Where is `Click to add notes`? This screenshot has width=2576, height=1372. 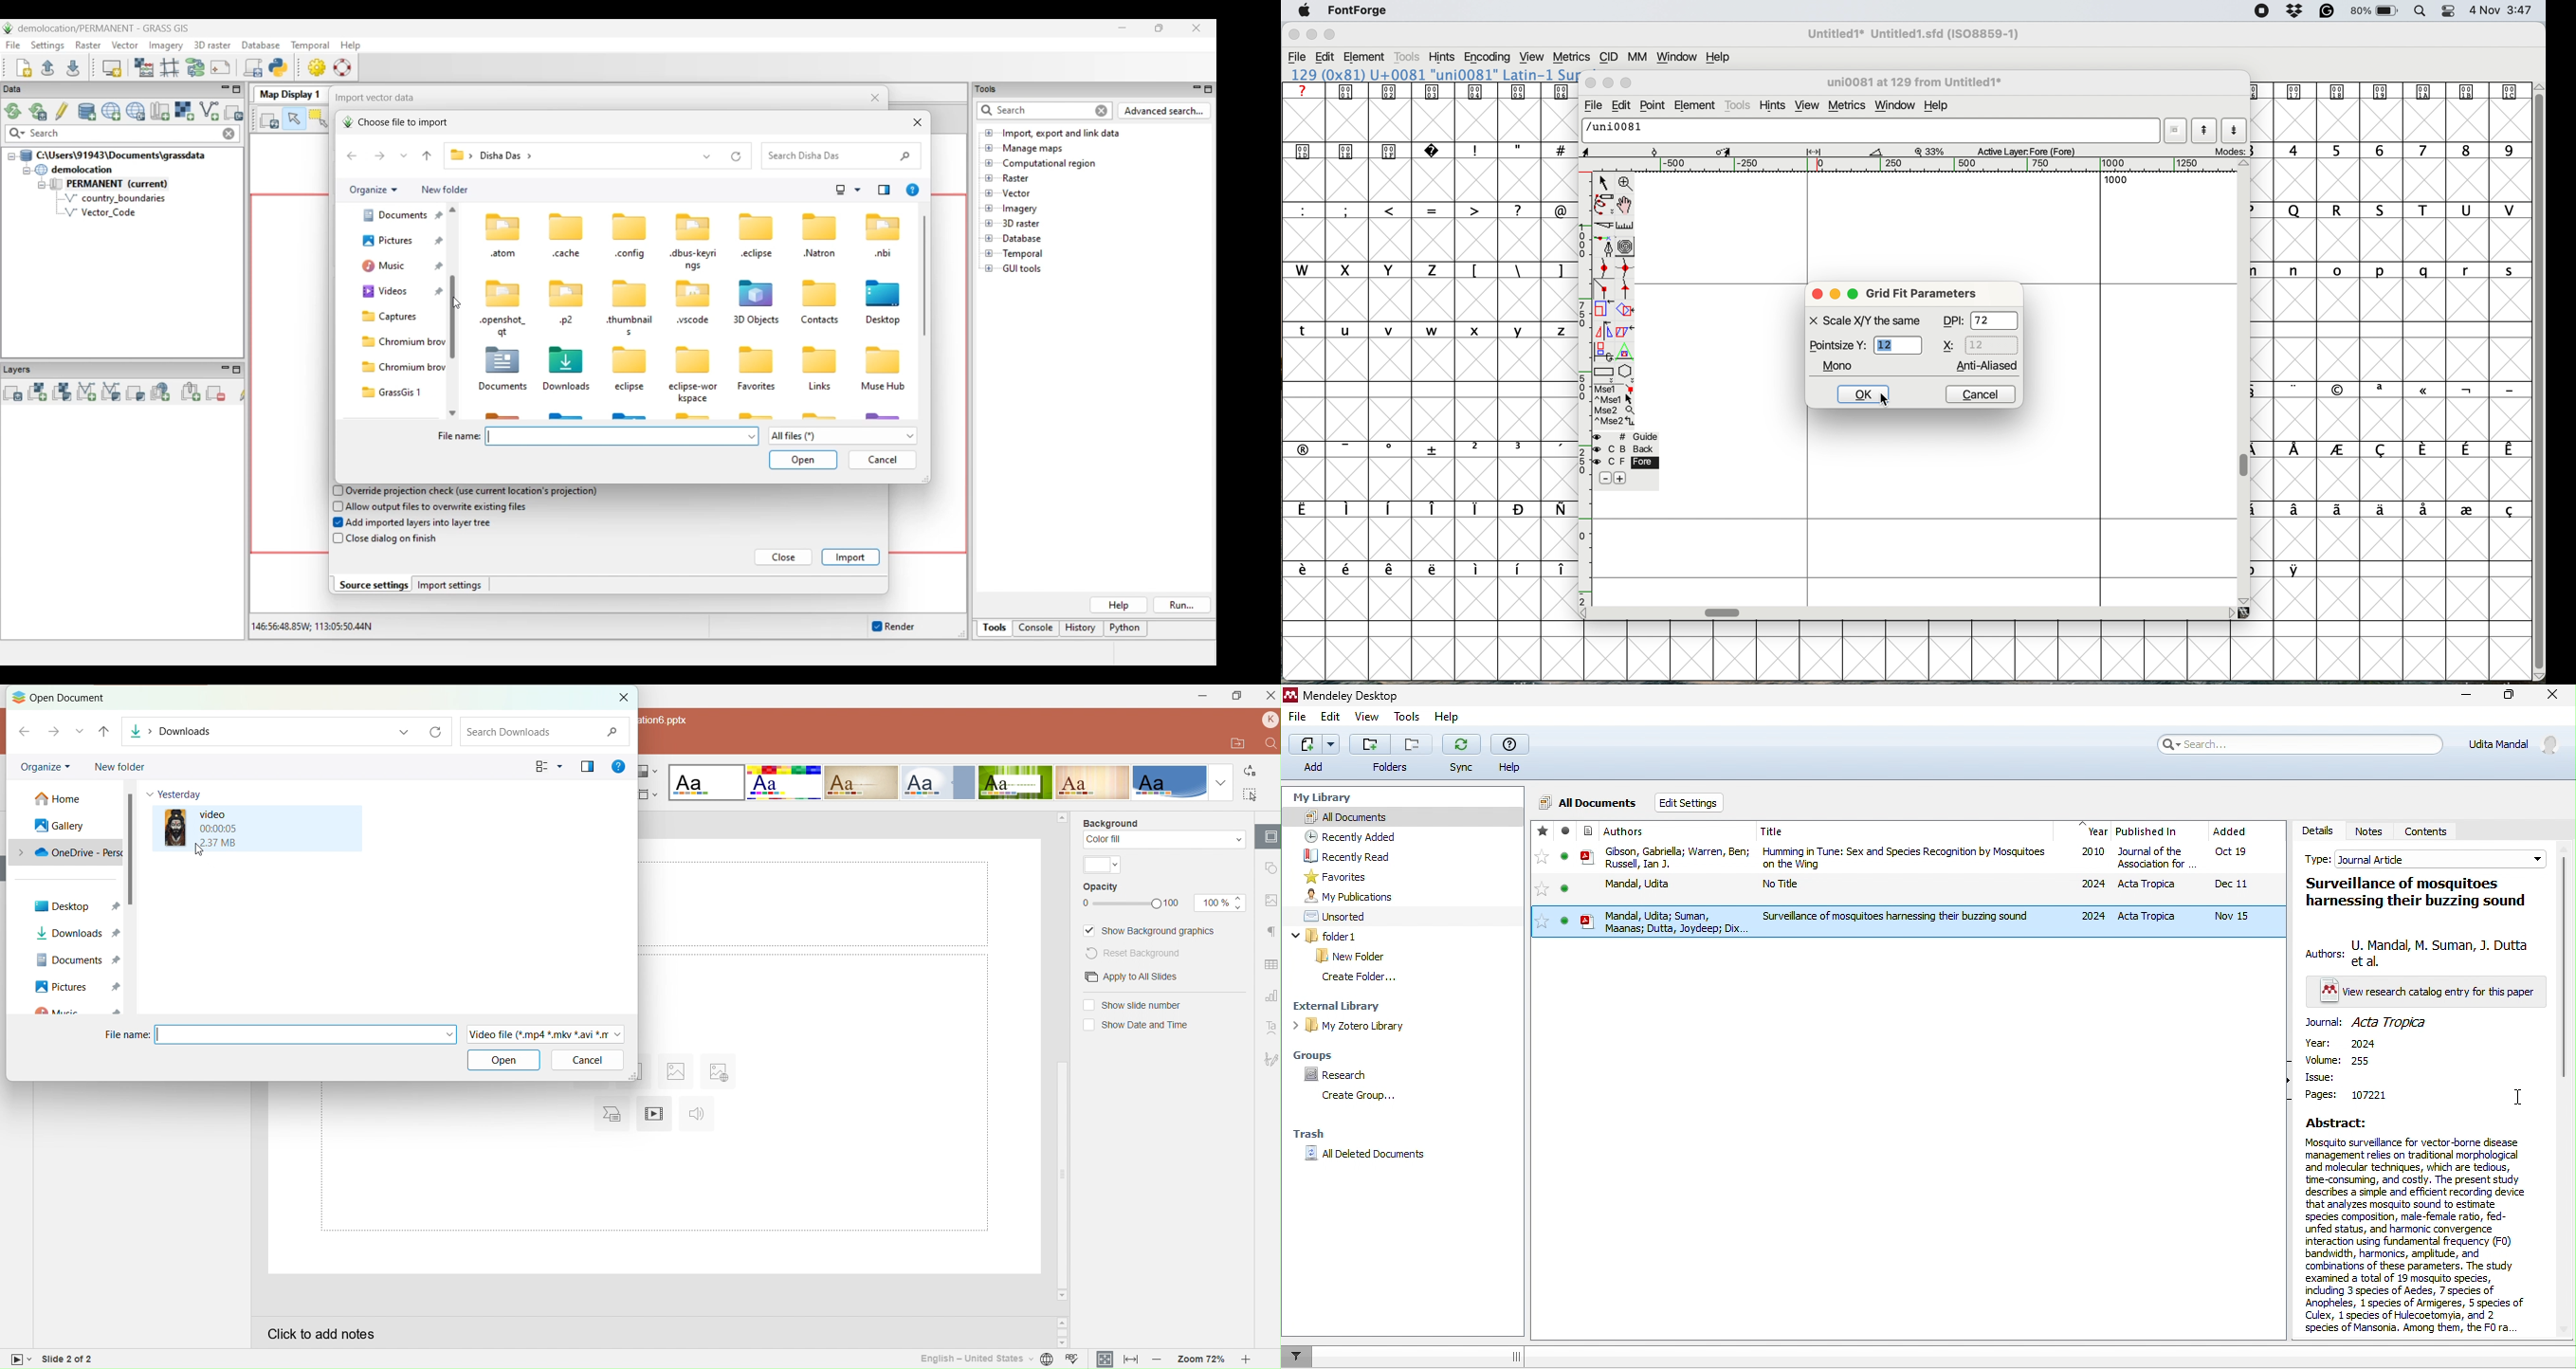
Click to add notes is located at coordinates (648, 1332).